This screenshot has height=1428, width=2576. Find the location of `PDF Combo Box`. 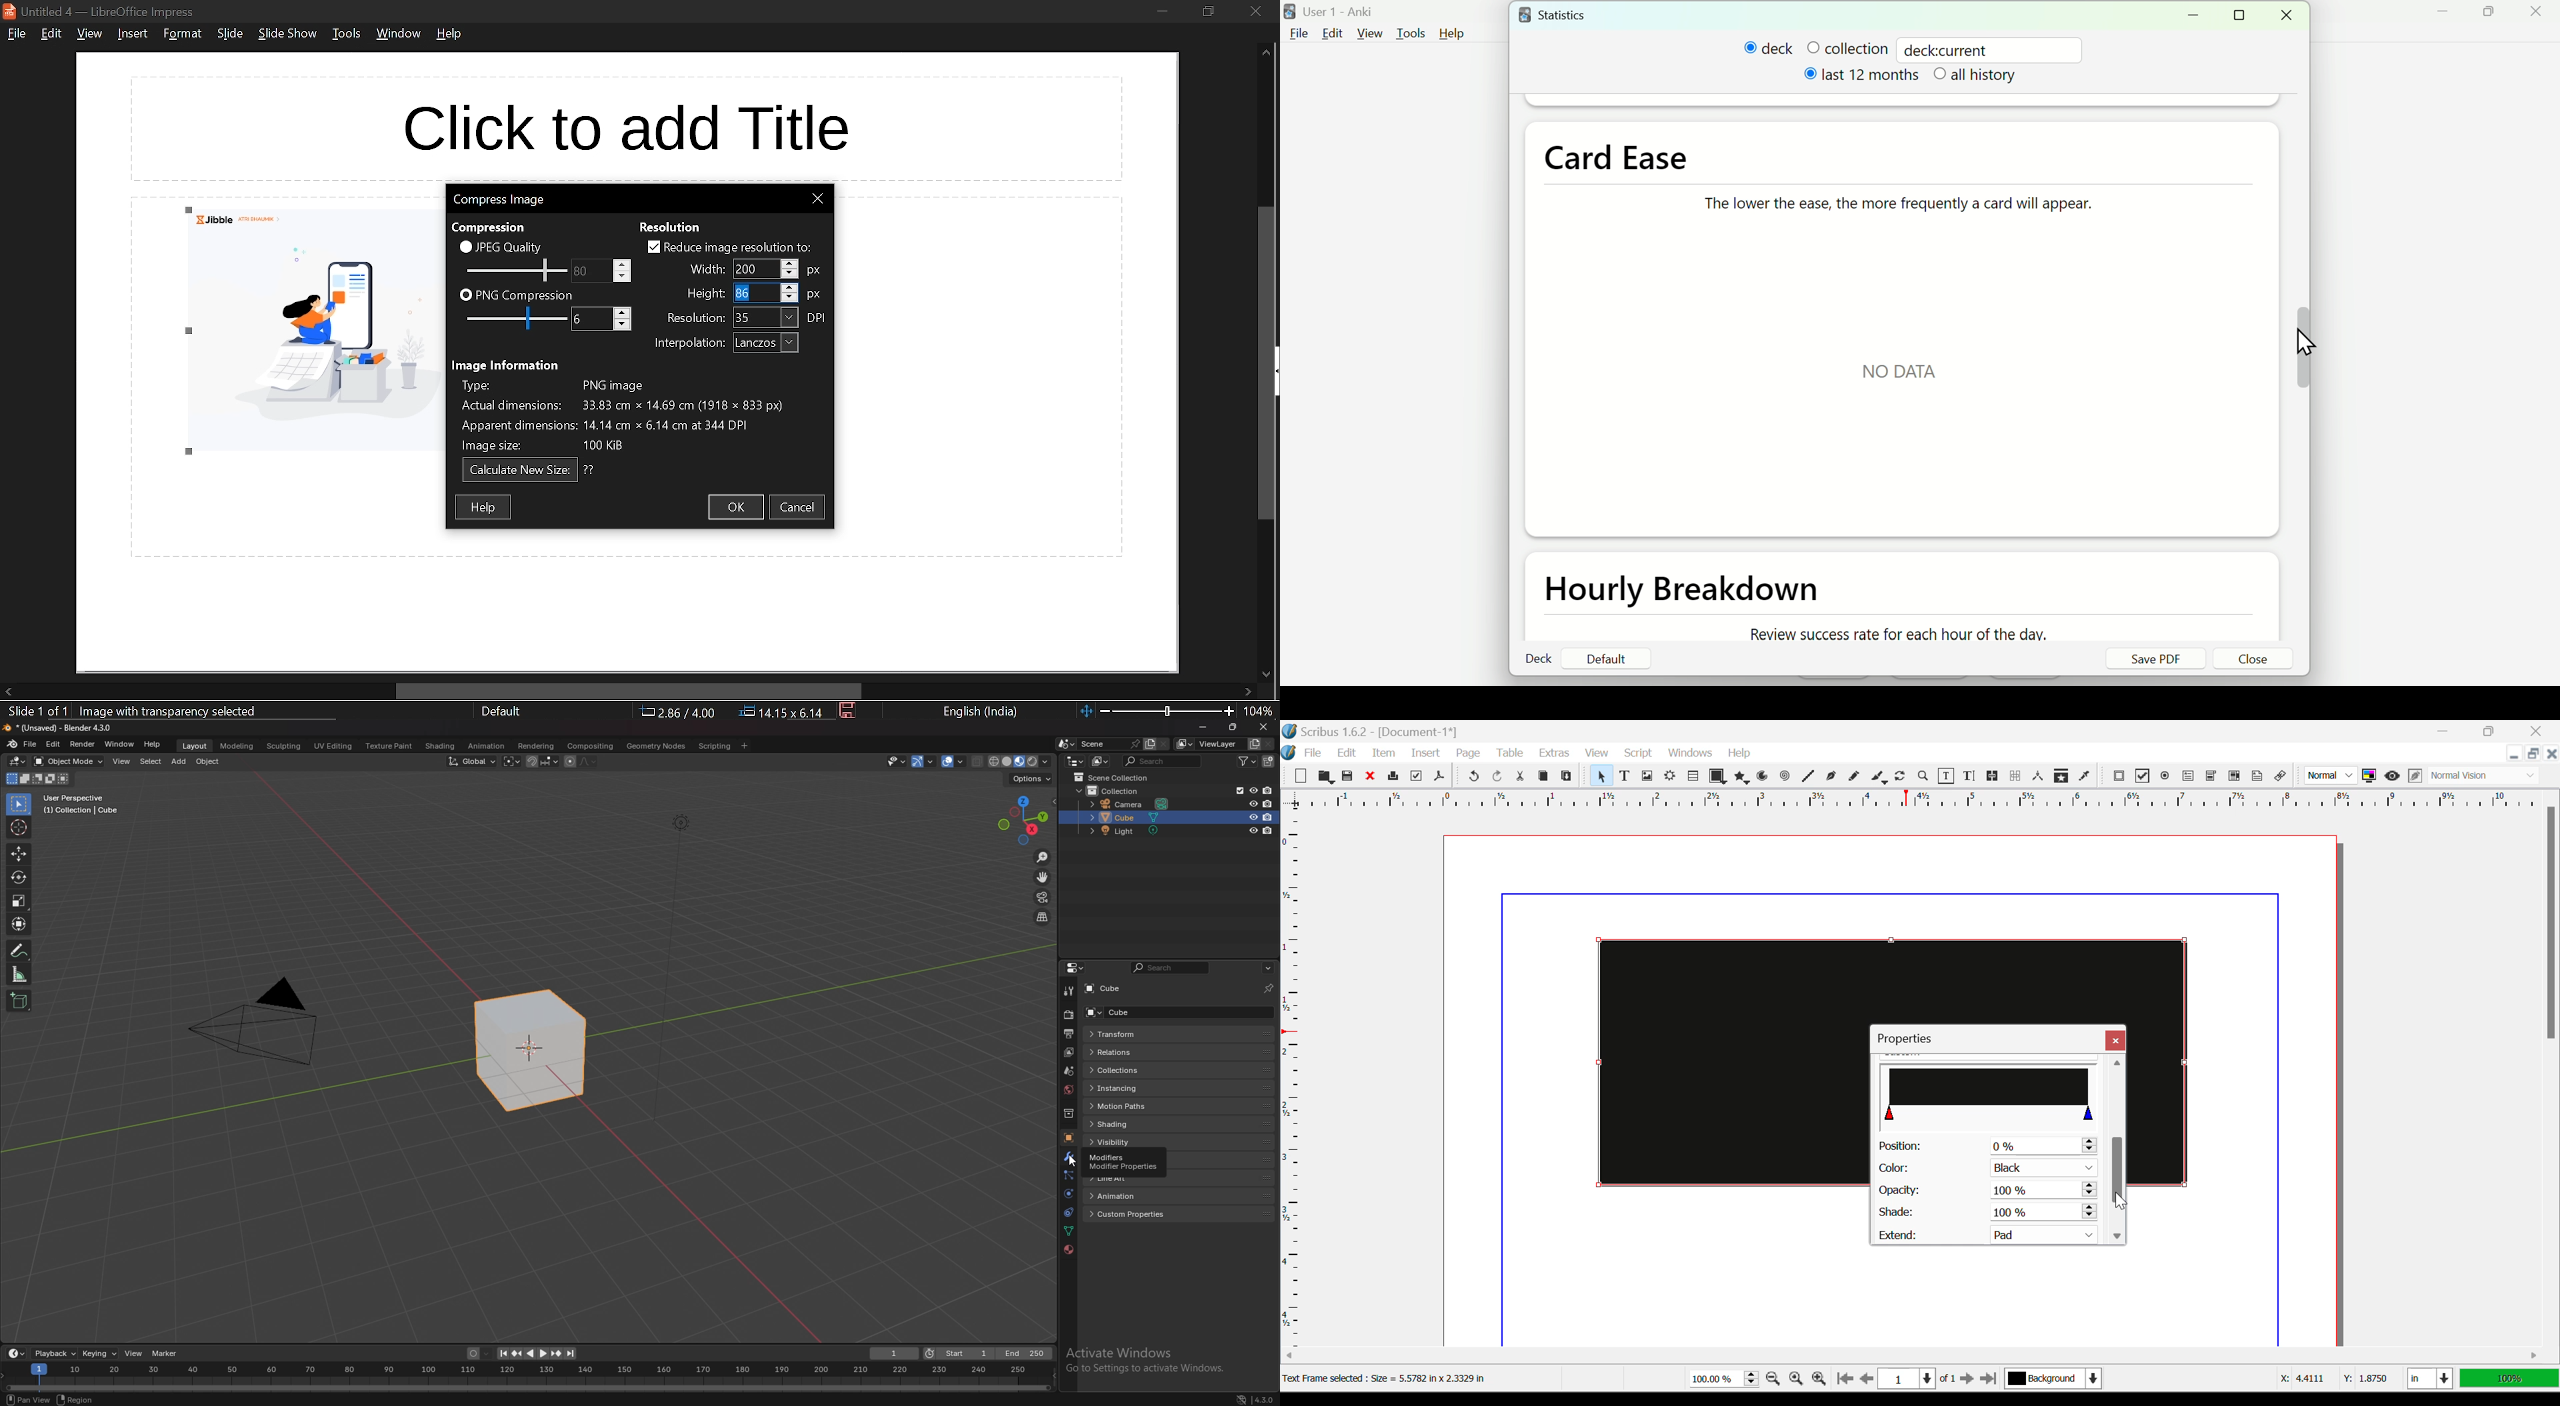

PDF Combo Box is located at coordinates (2211, 778).